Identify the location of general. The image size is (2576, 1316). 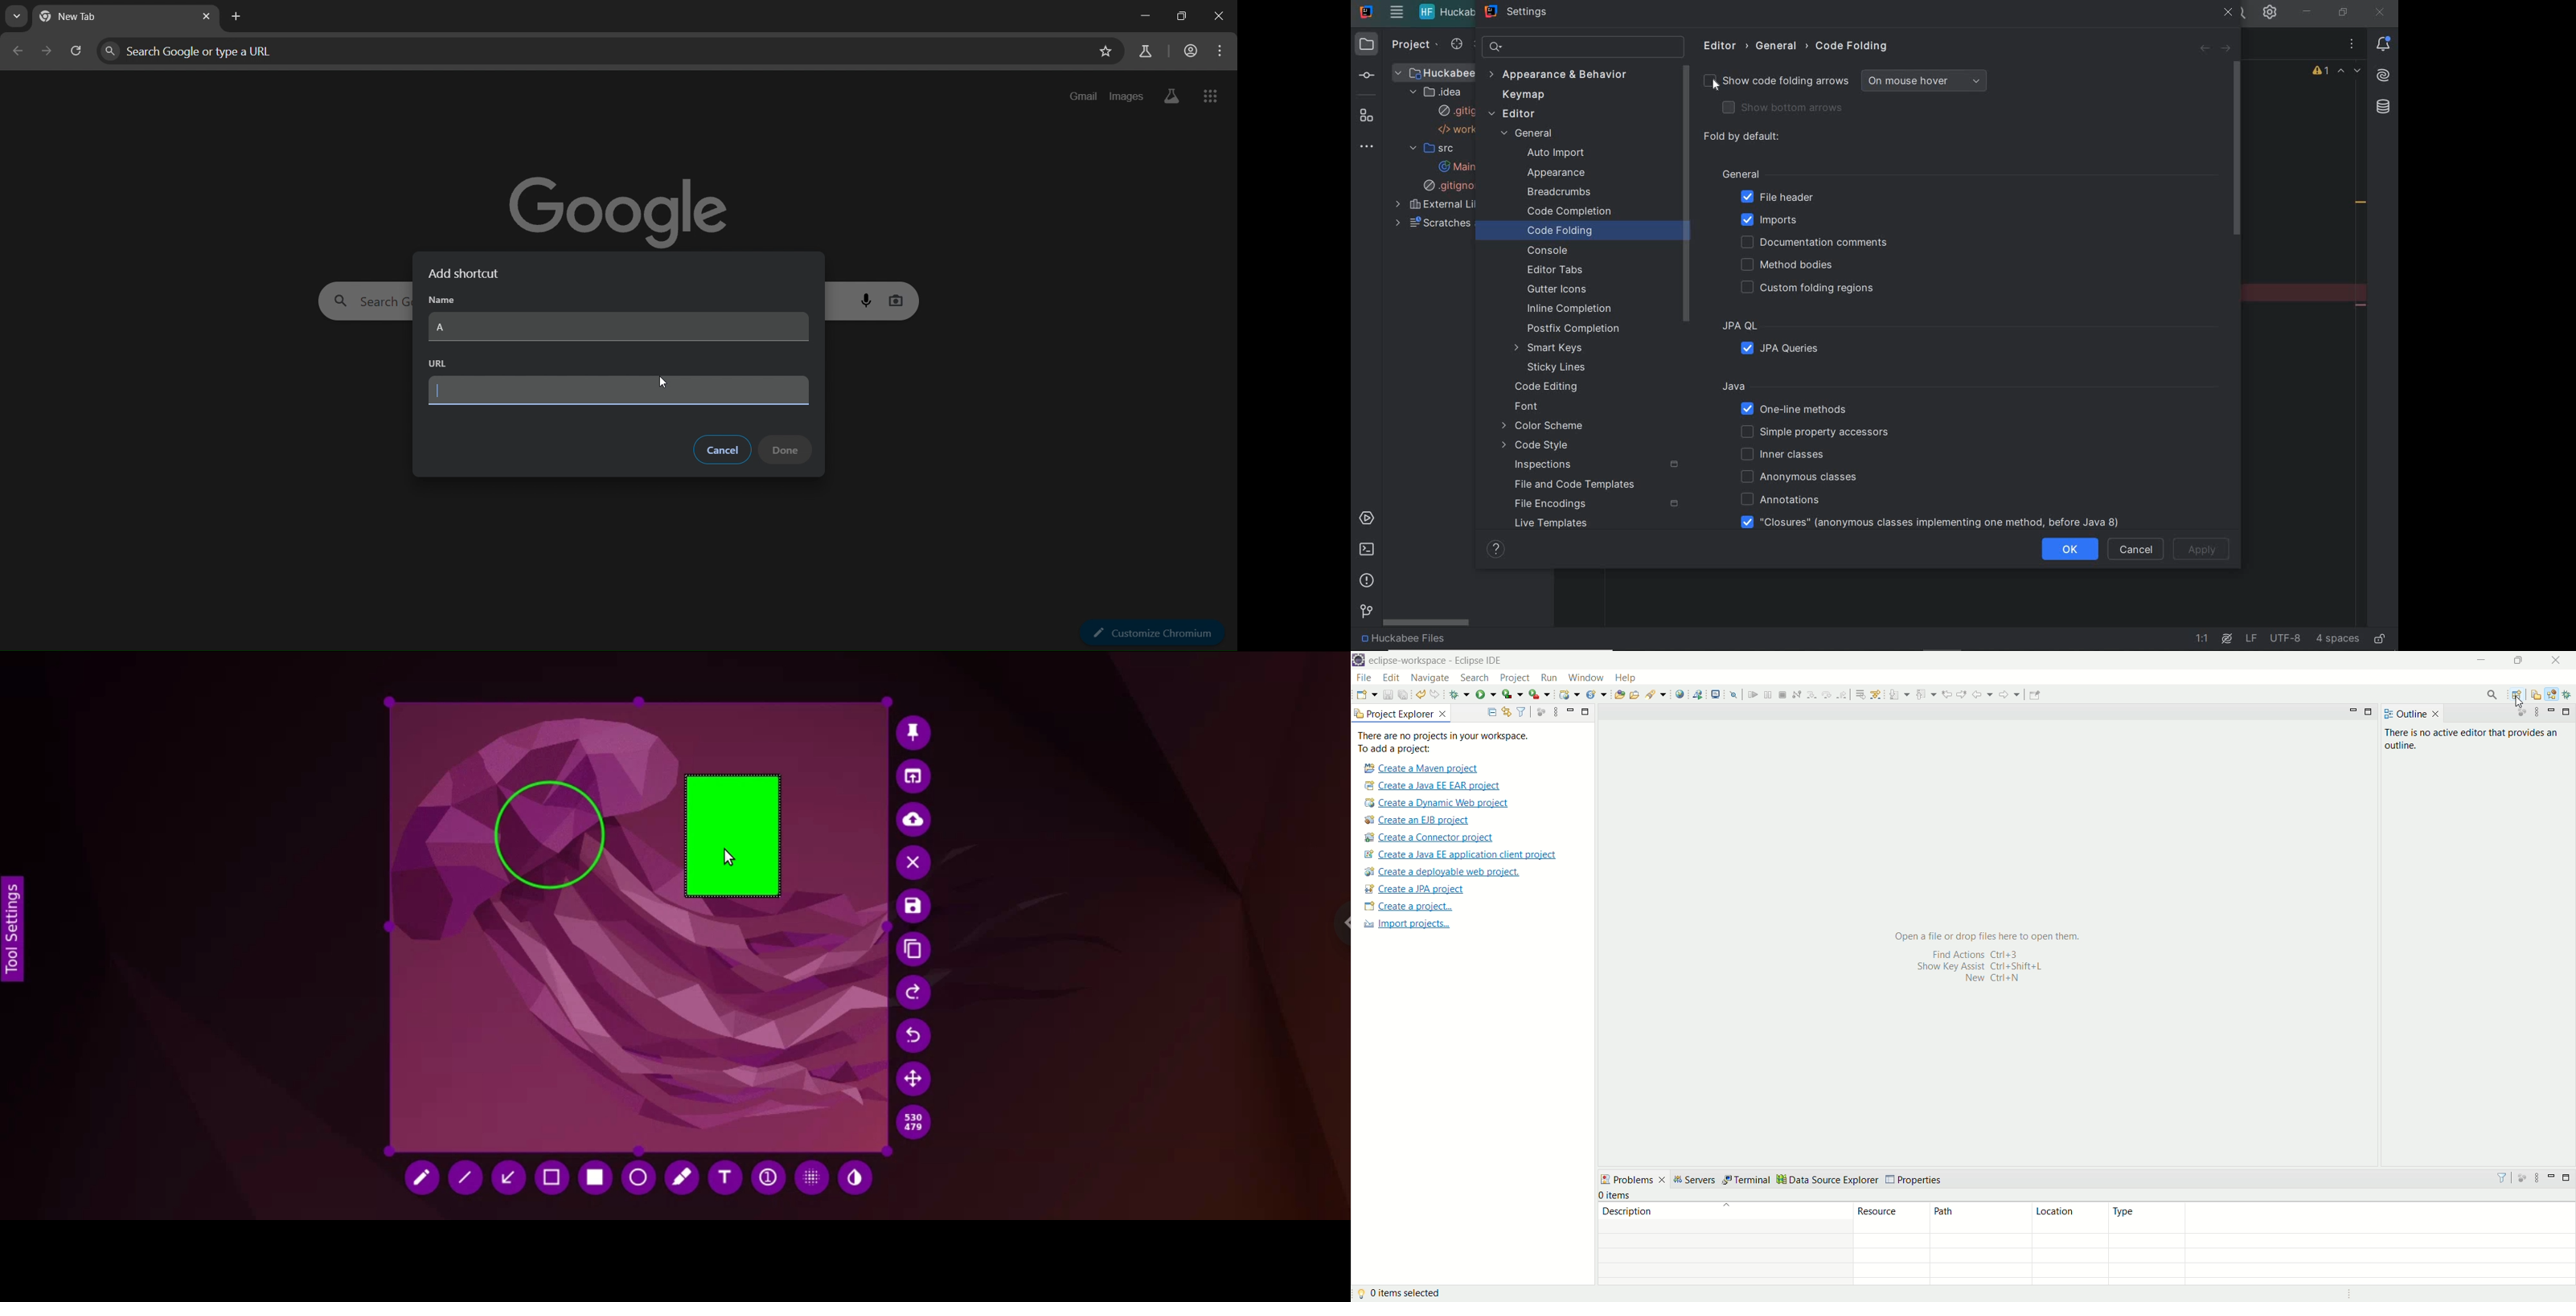
(1529, 134).